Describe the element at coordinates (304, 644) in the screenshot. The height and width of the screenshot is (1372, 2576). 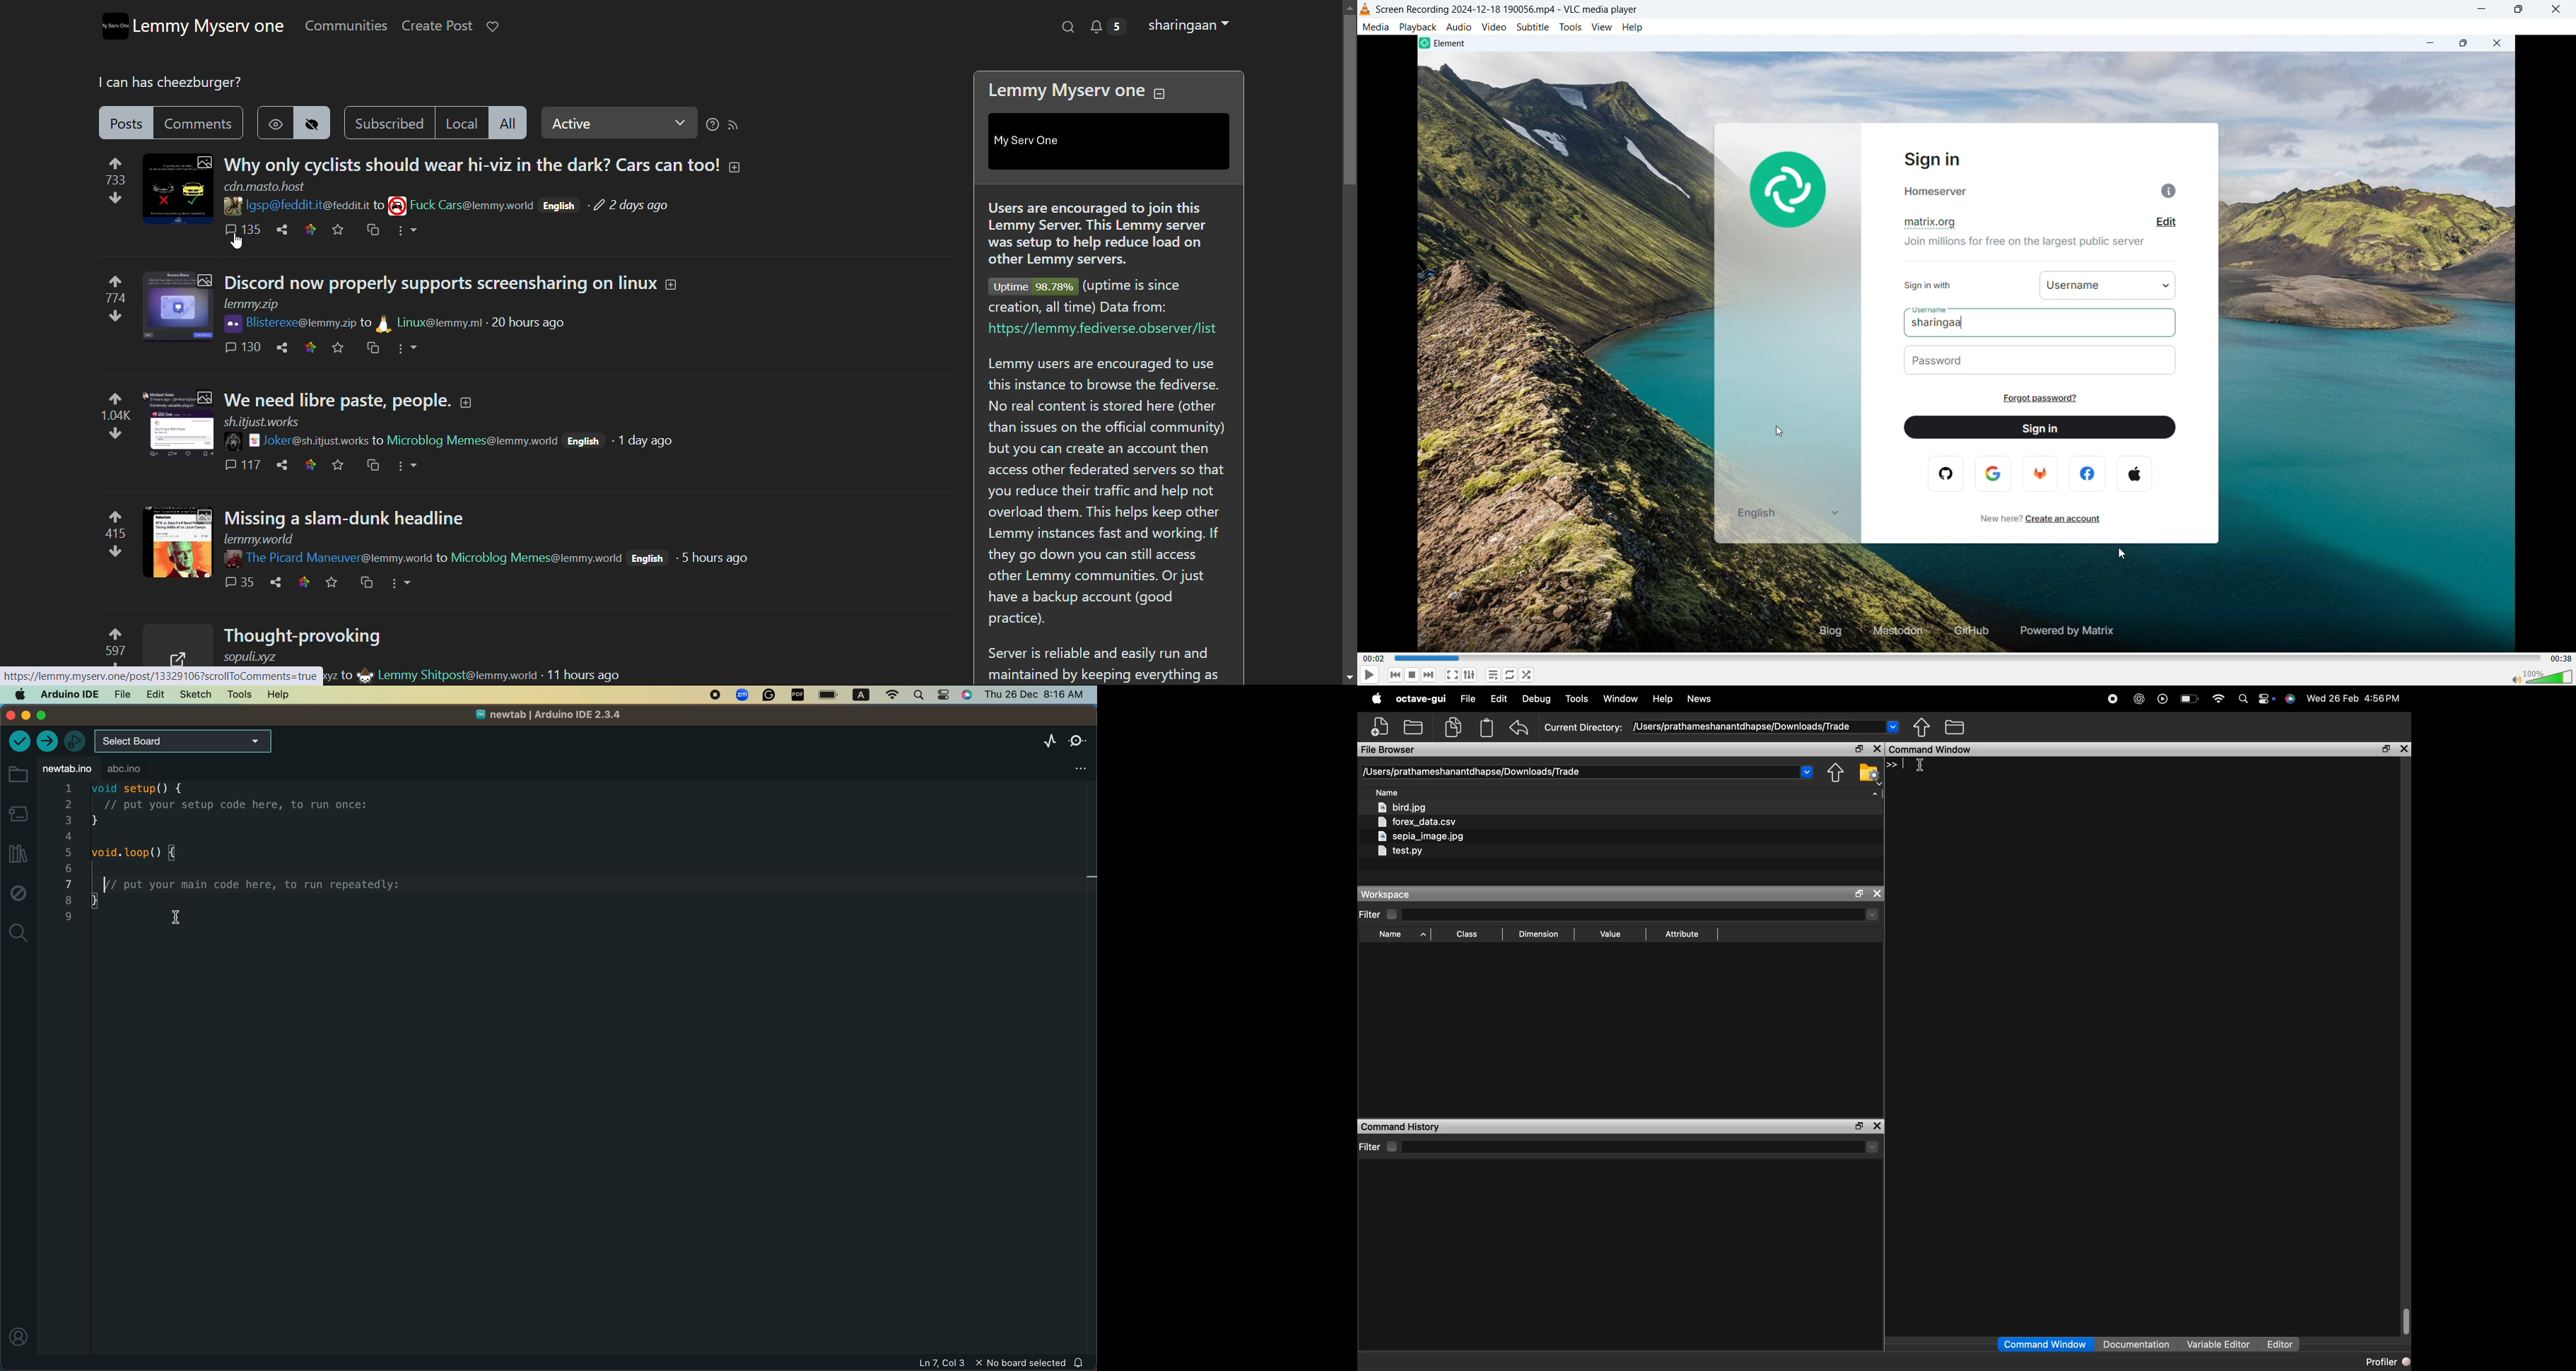
I see `Thought-provoking
crore` at that location.